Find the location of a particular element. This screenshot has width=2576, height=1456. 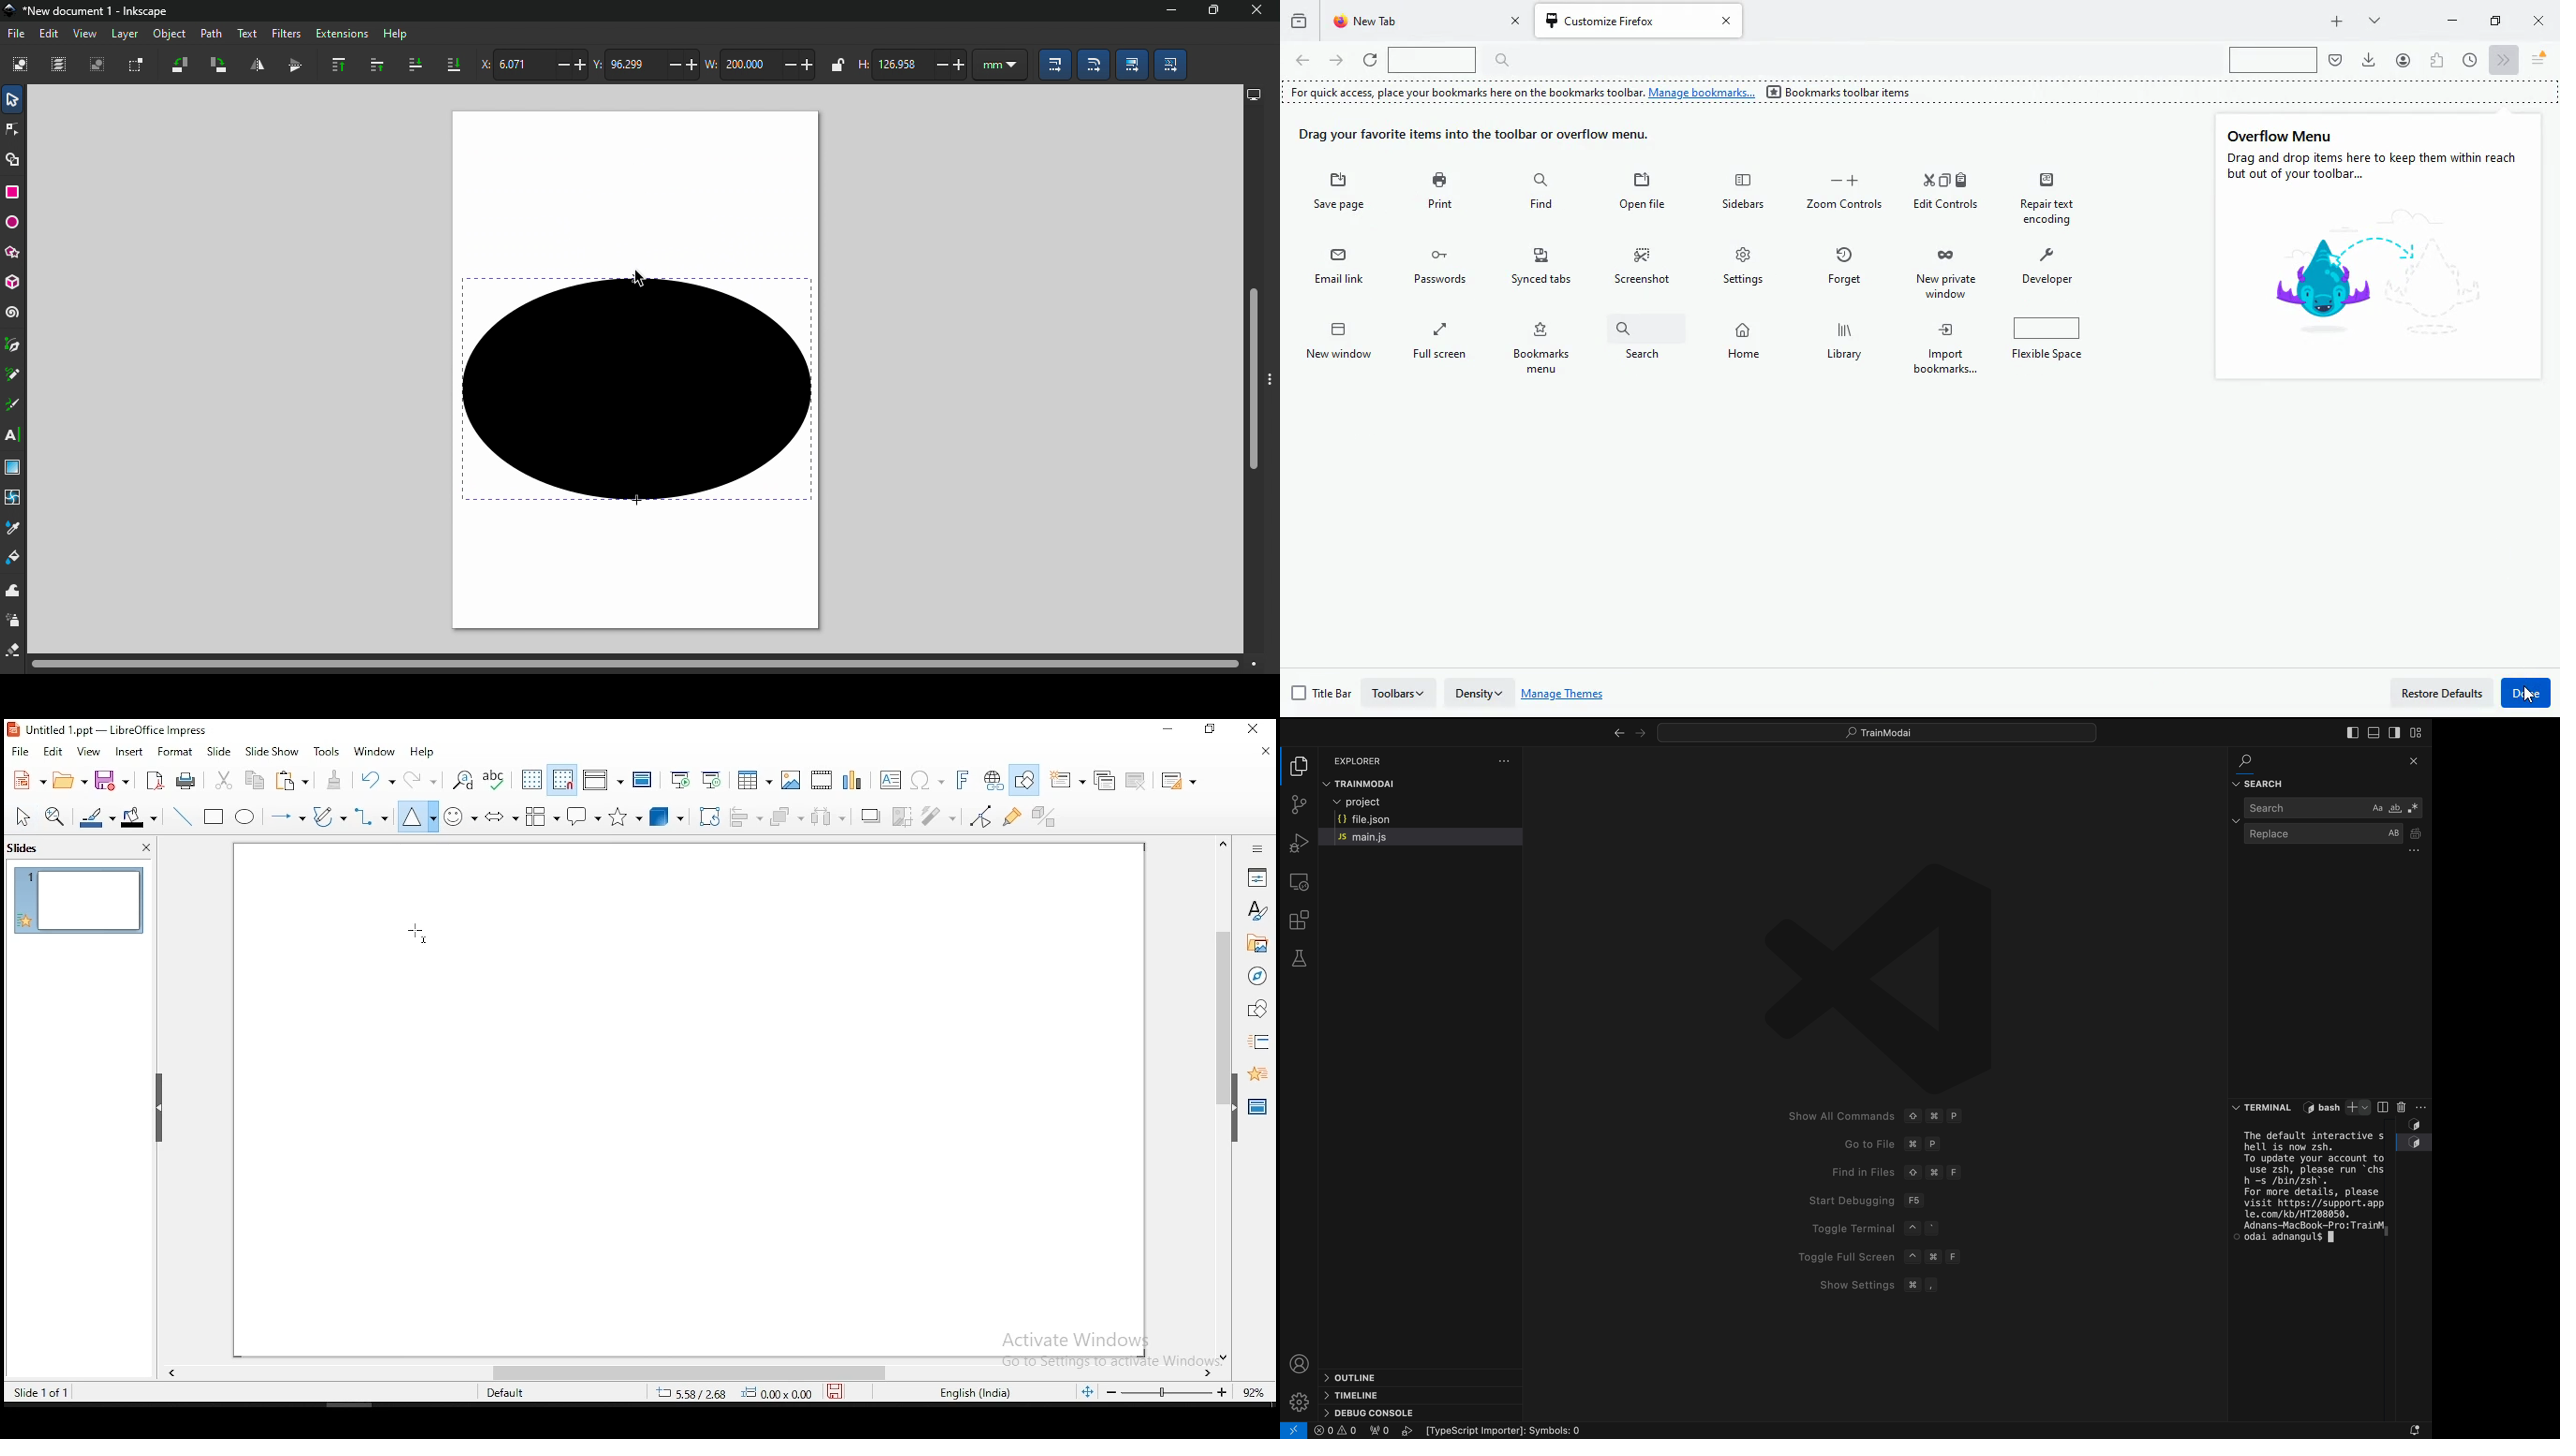

menu is located at coordinates (2539, 60).